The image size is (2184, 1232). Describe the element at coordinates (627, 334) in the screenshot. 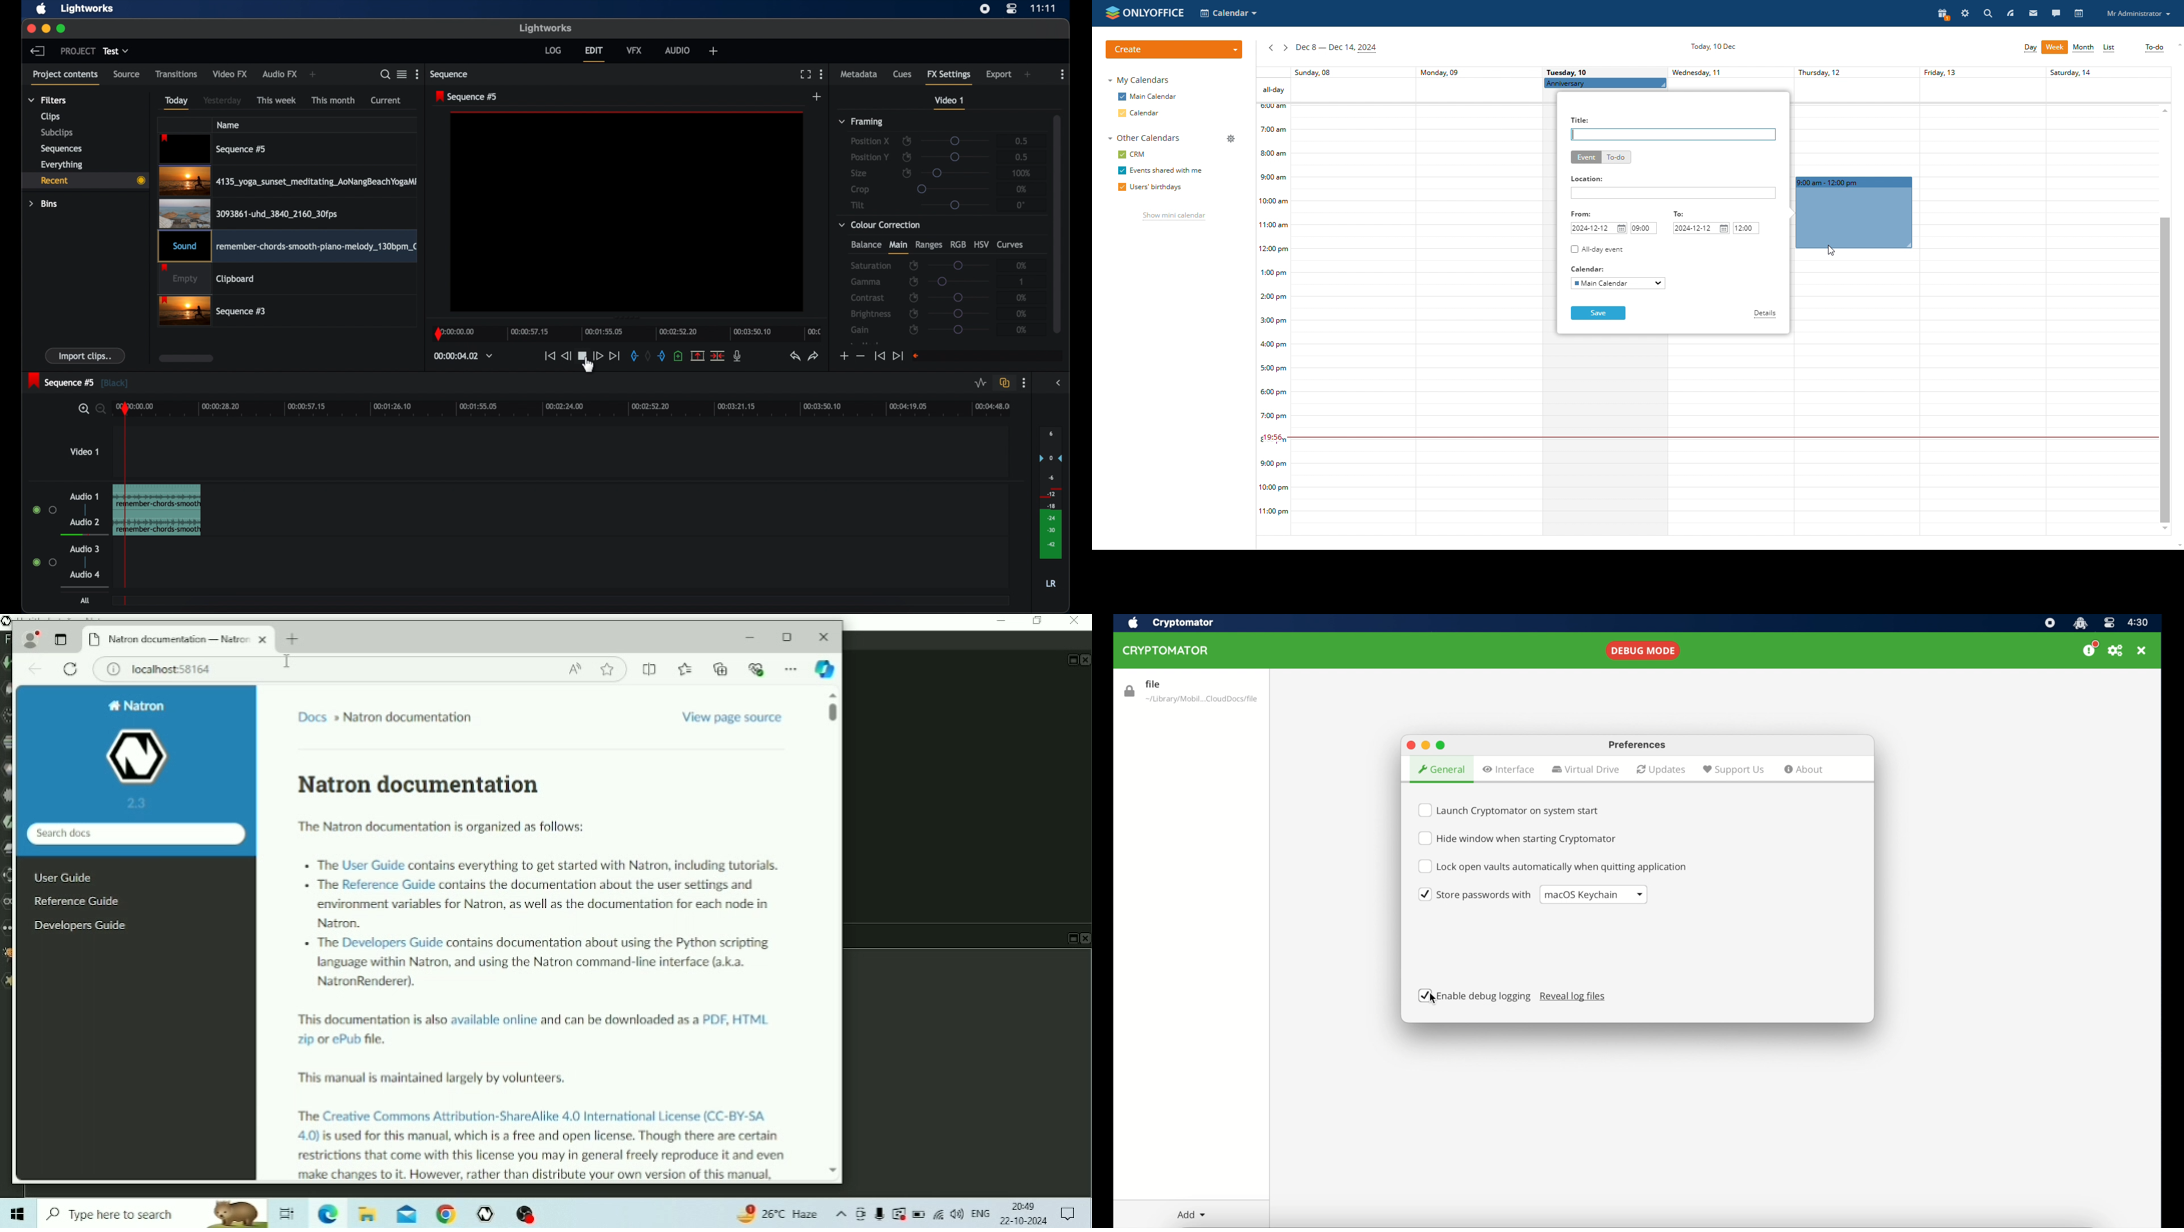

I see `timeline ` at that location.